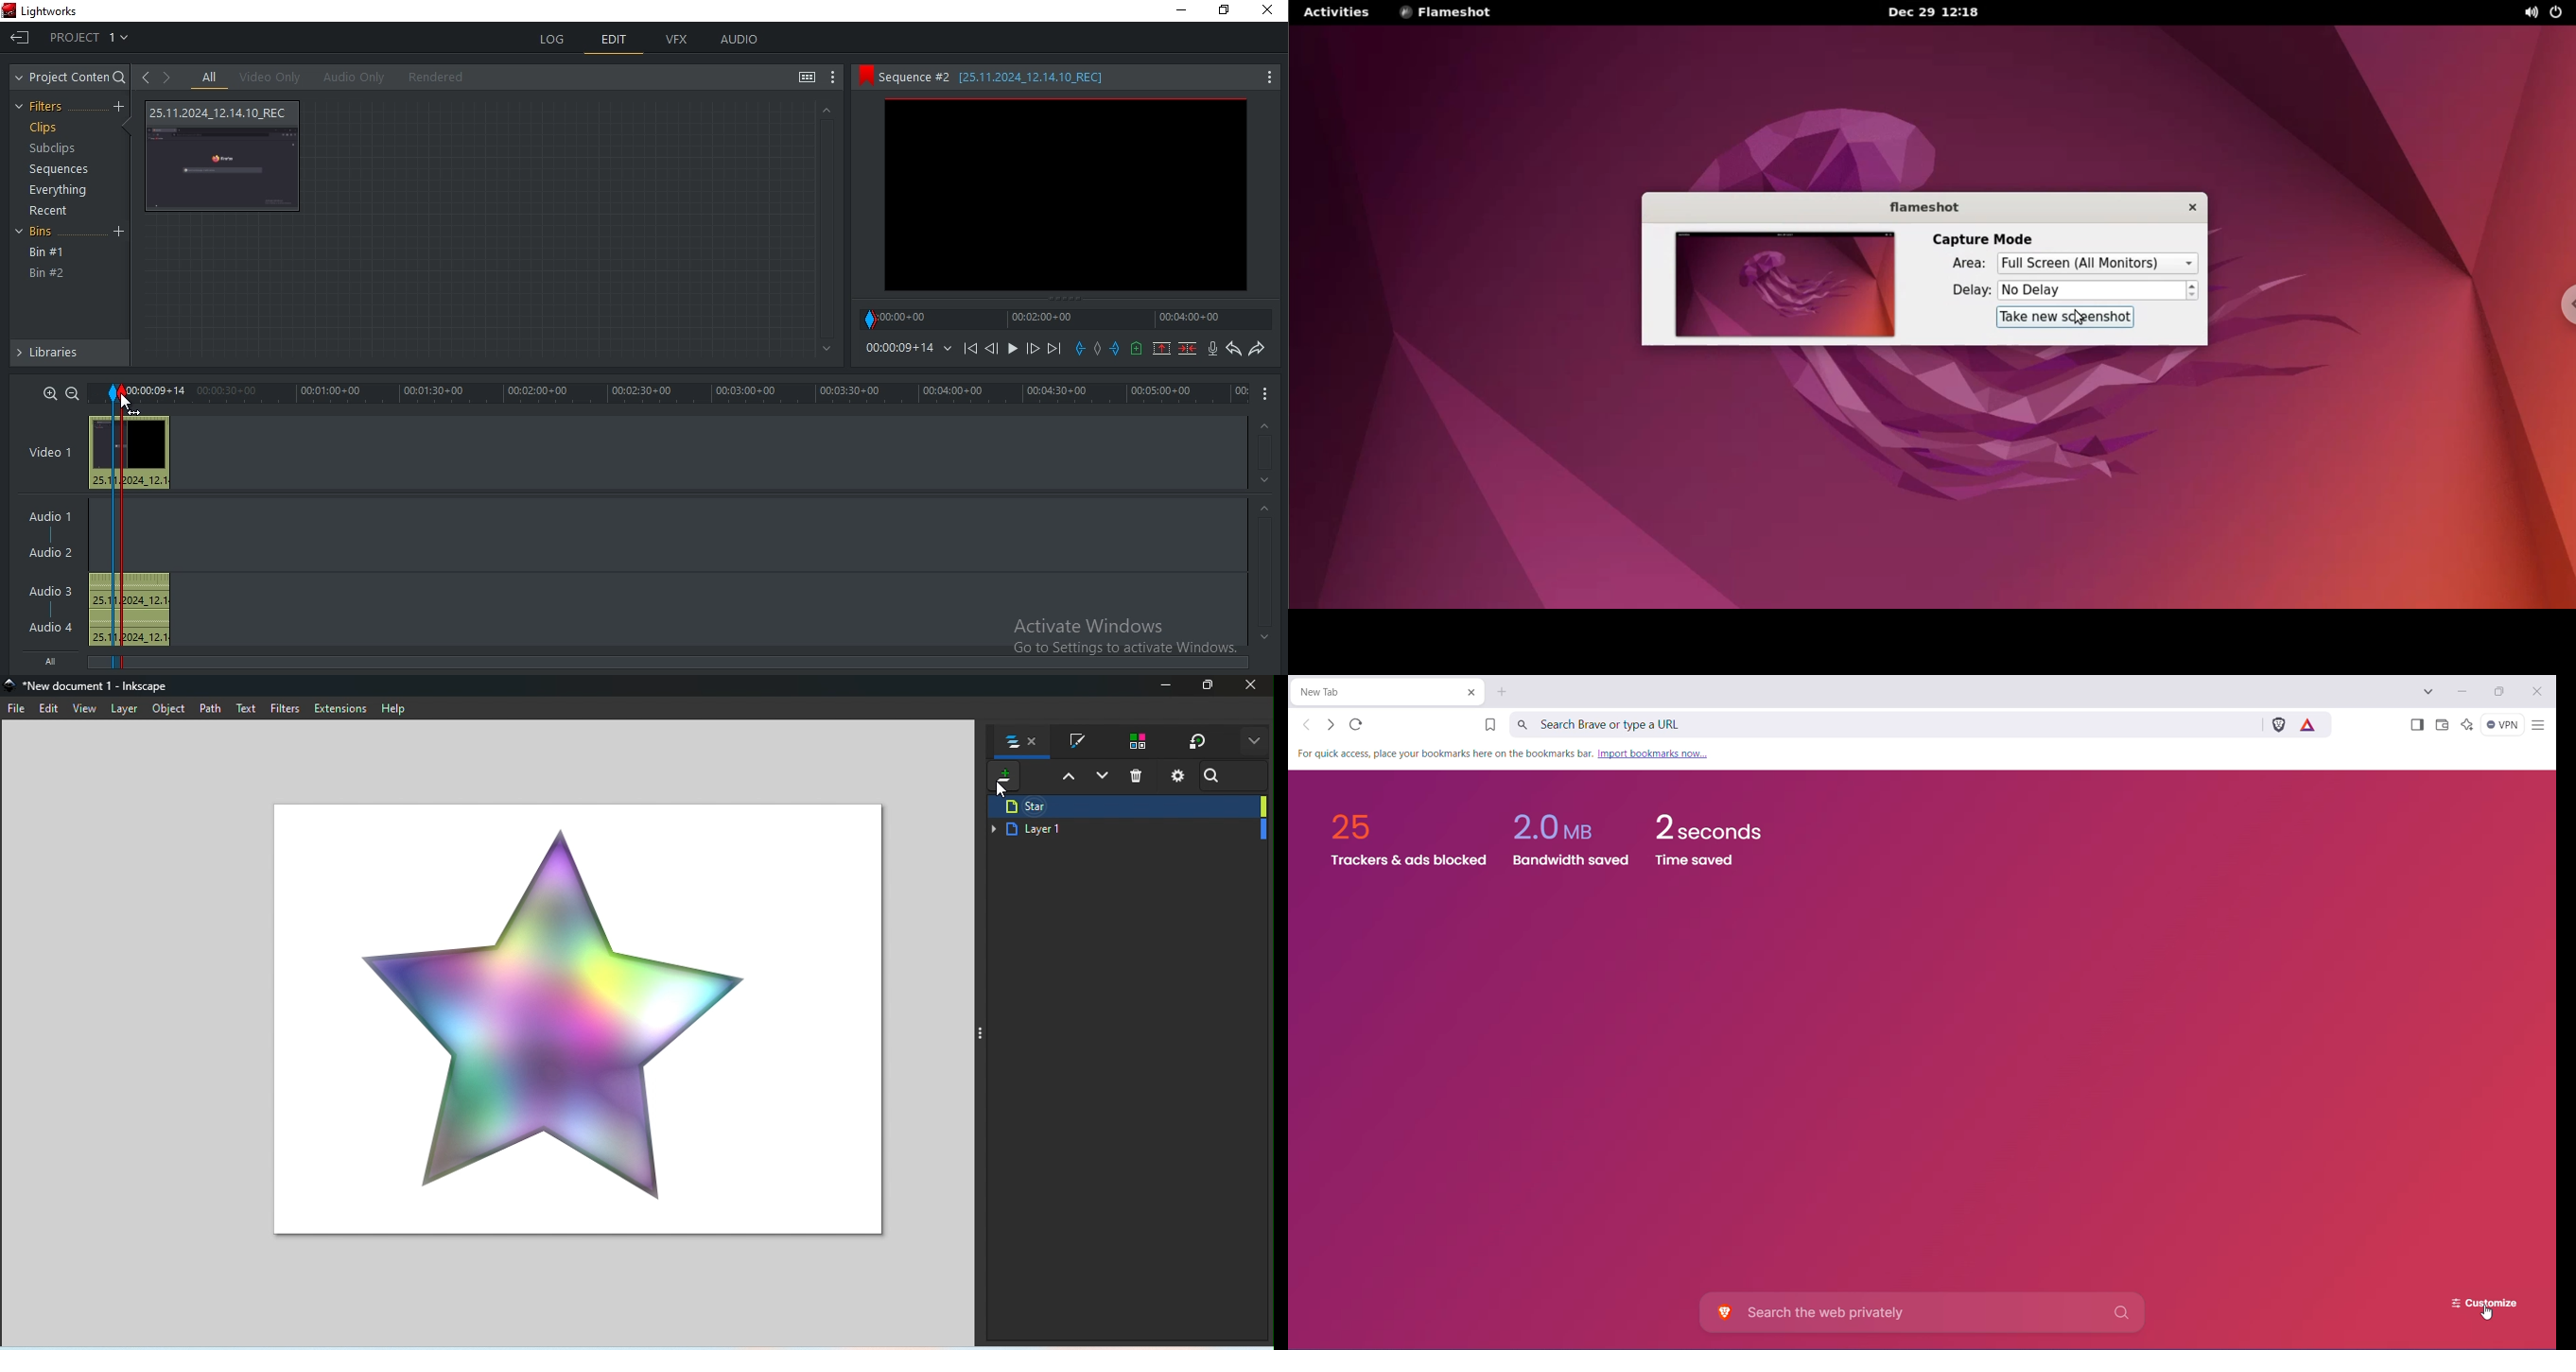  What do you see at coordinates (225, 156) in the screenshot?
I see `video` at bounding box center [225, 156].